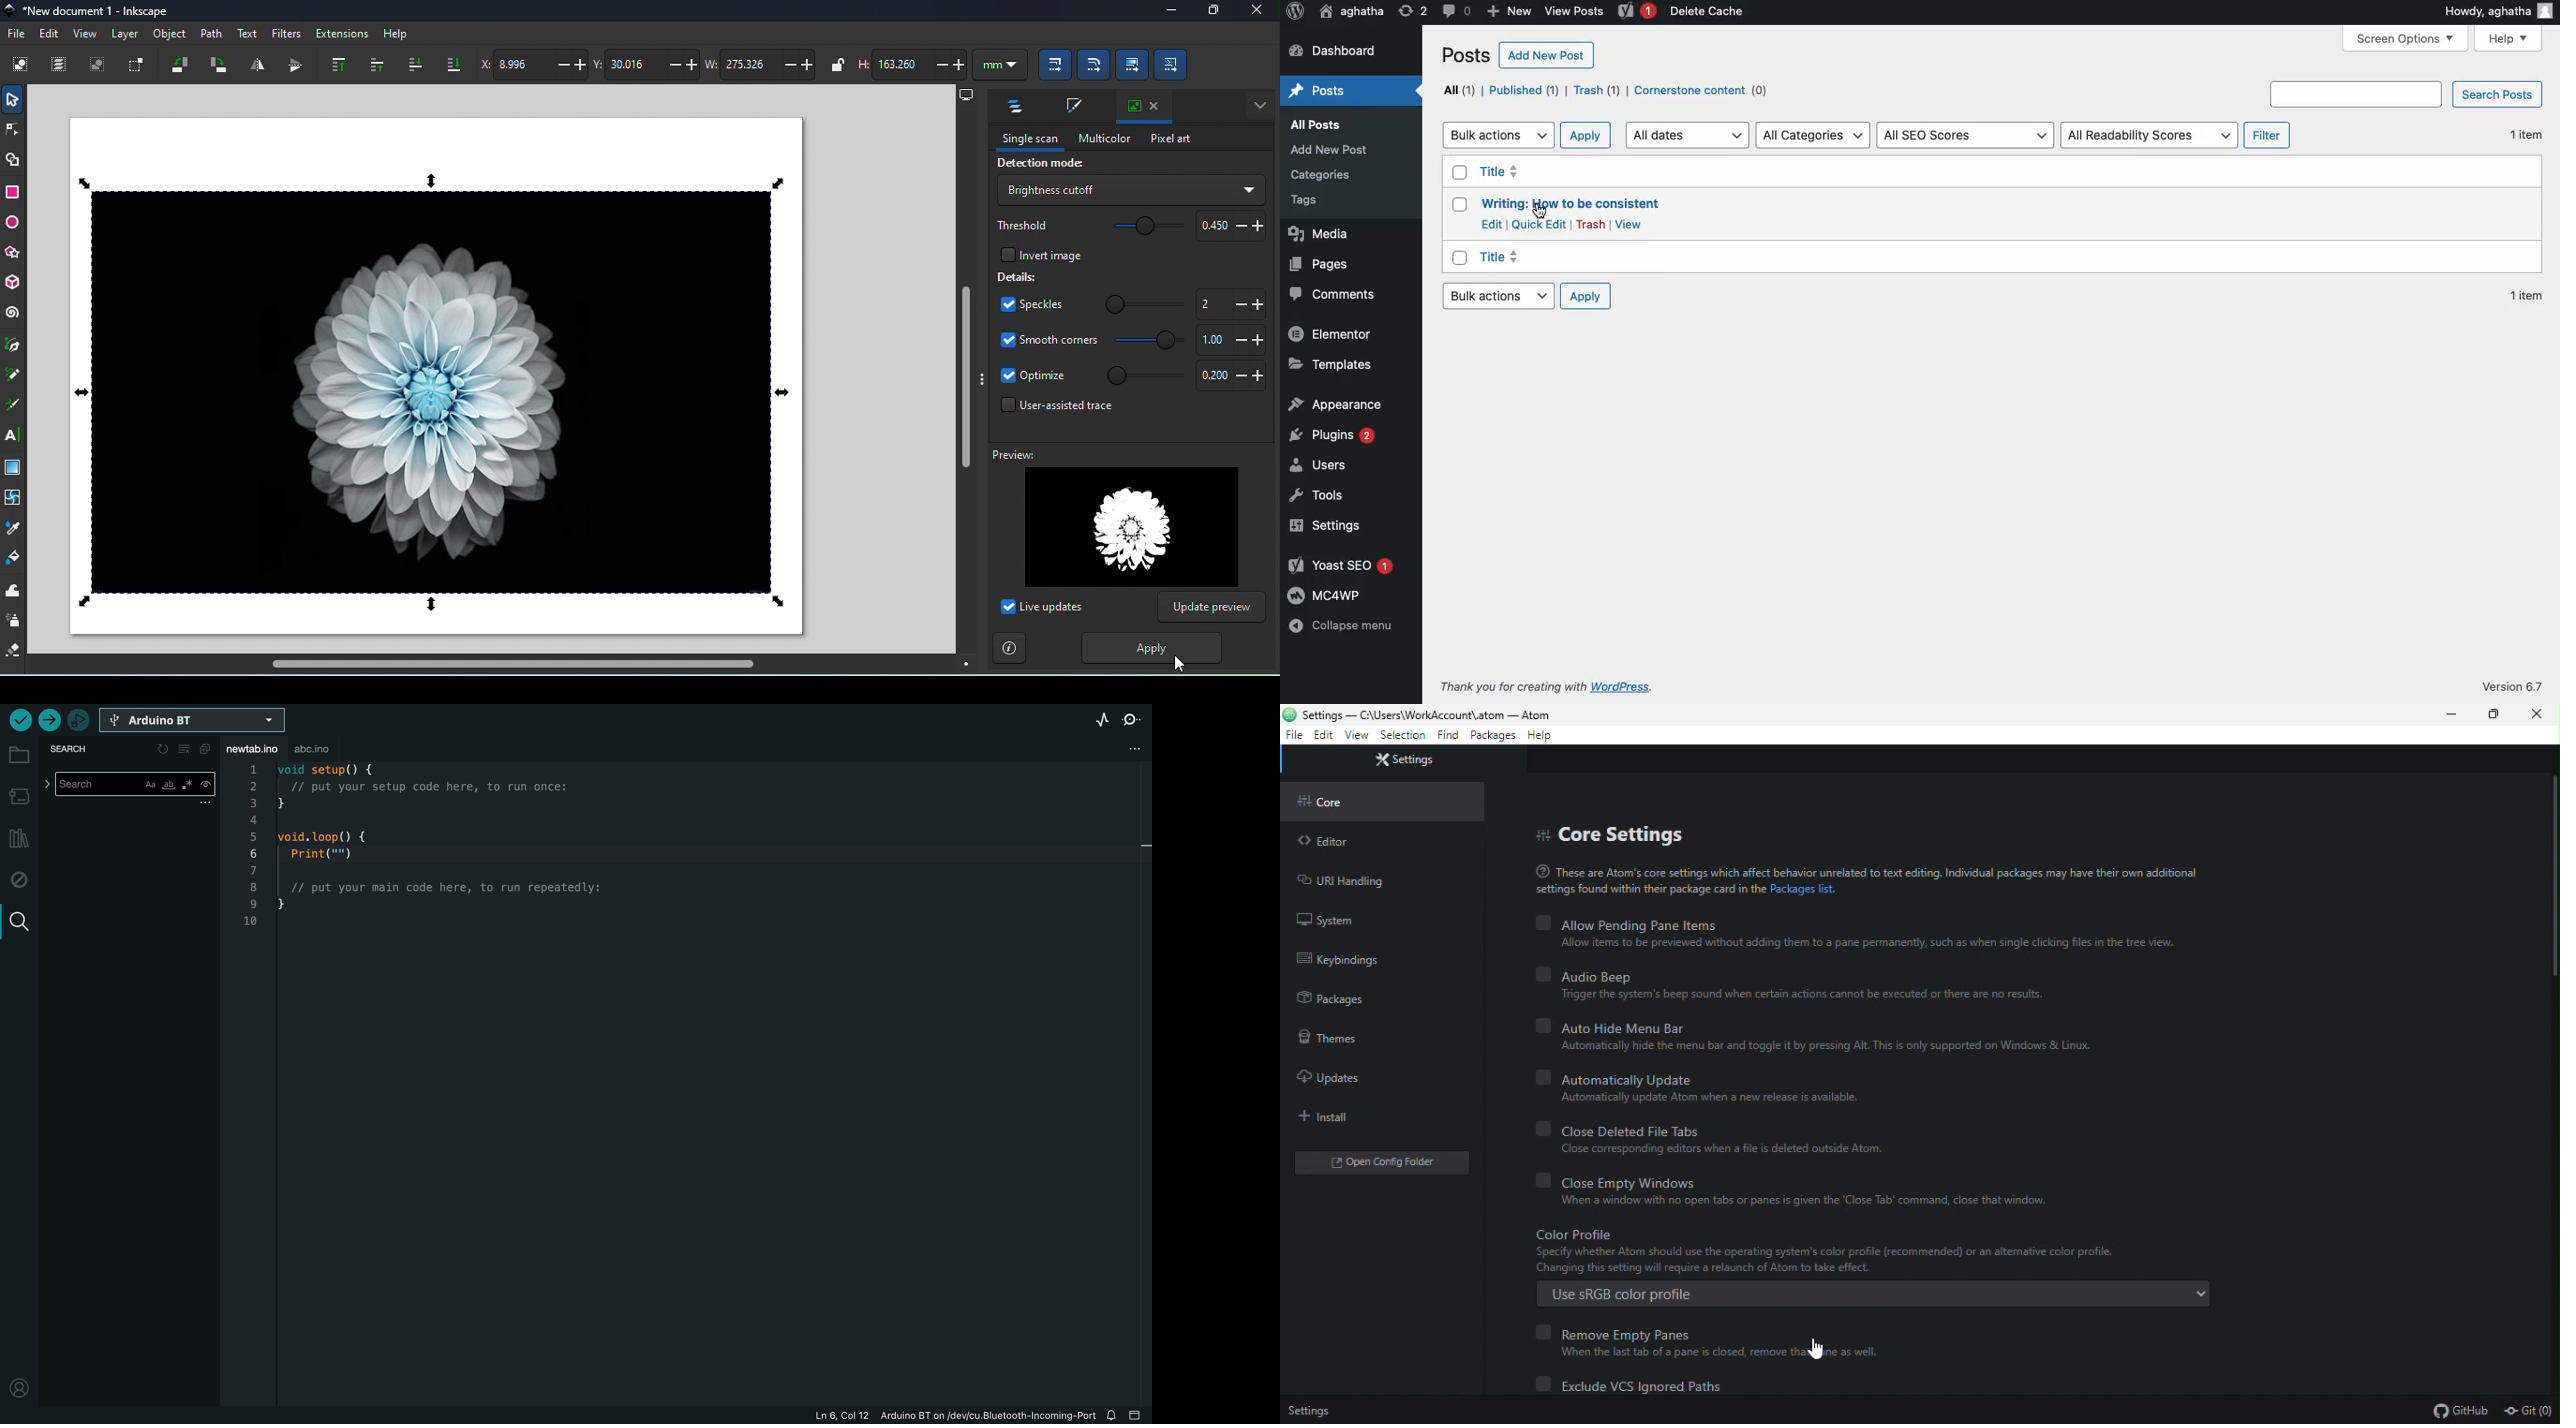 The width and height of the screenshot is (2576, 1428). What do you see at coordinates (1327, 495) in the screenshot?
I see `Tools` at bounding box center [1327, 495].